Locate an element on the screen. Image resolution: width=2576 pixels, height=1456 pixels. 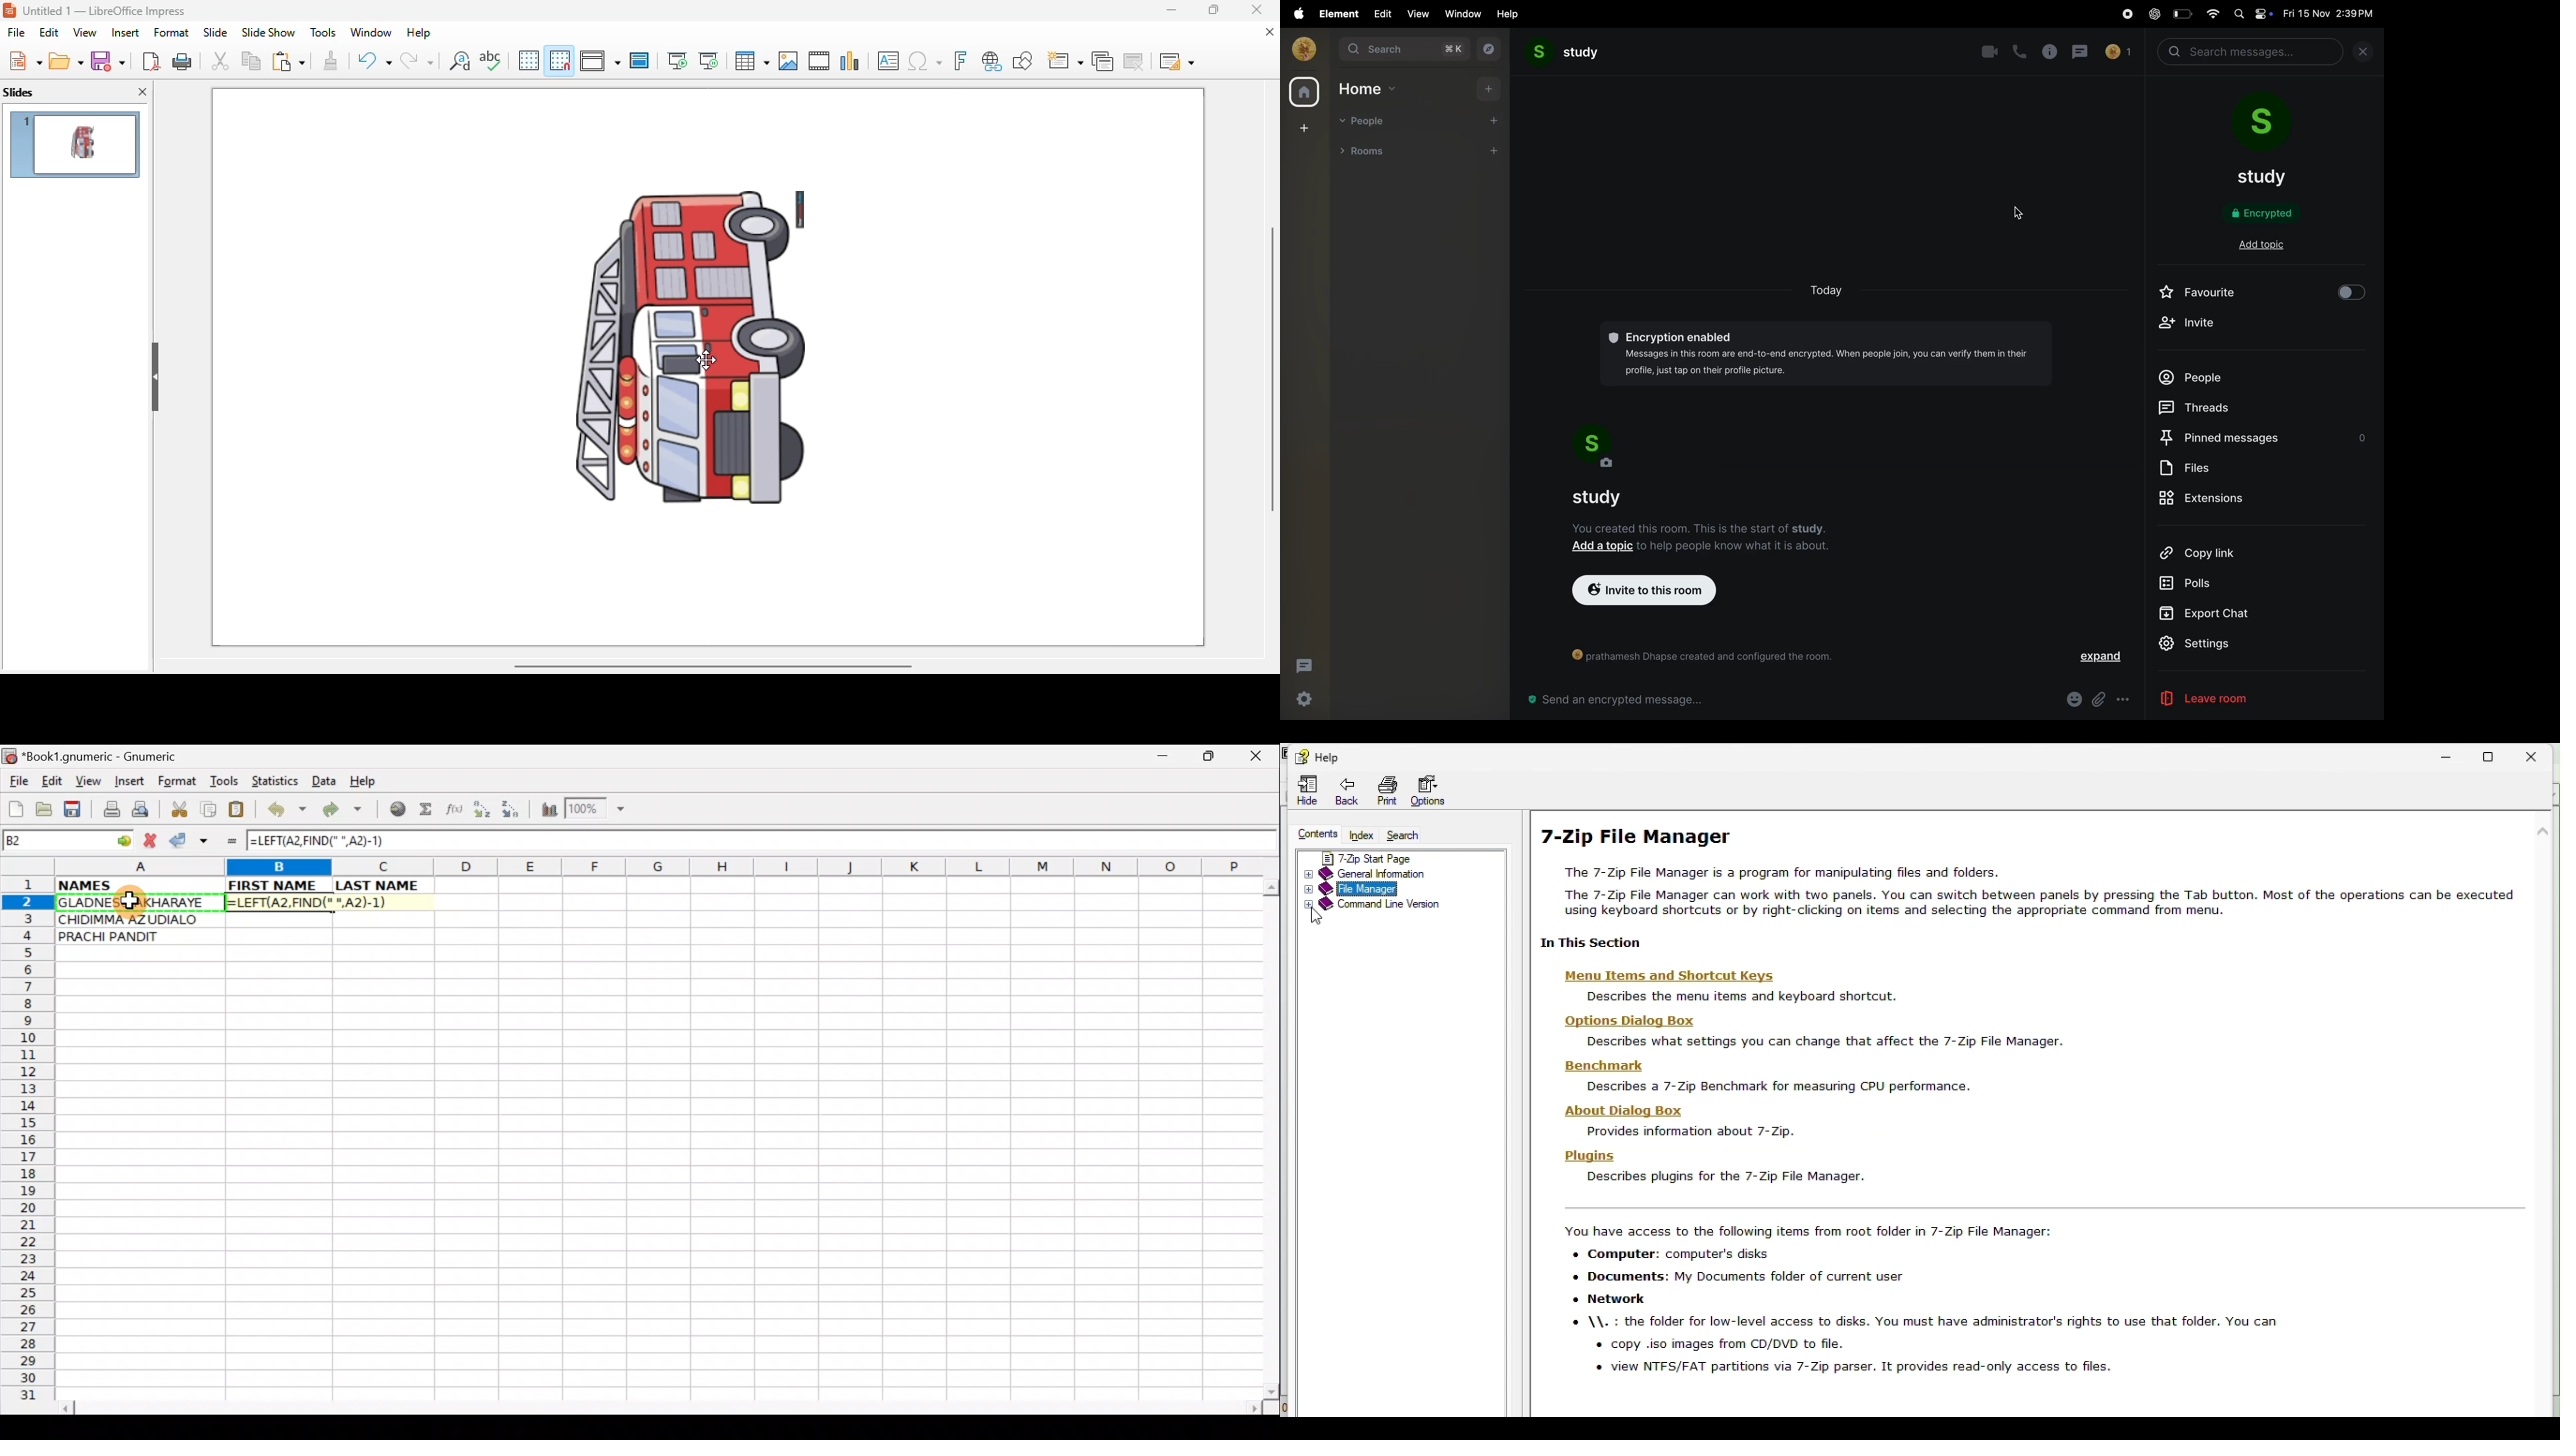
Enter formula is located at coordinates (225, 841).